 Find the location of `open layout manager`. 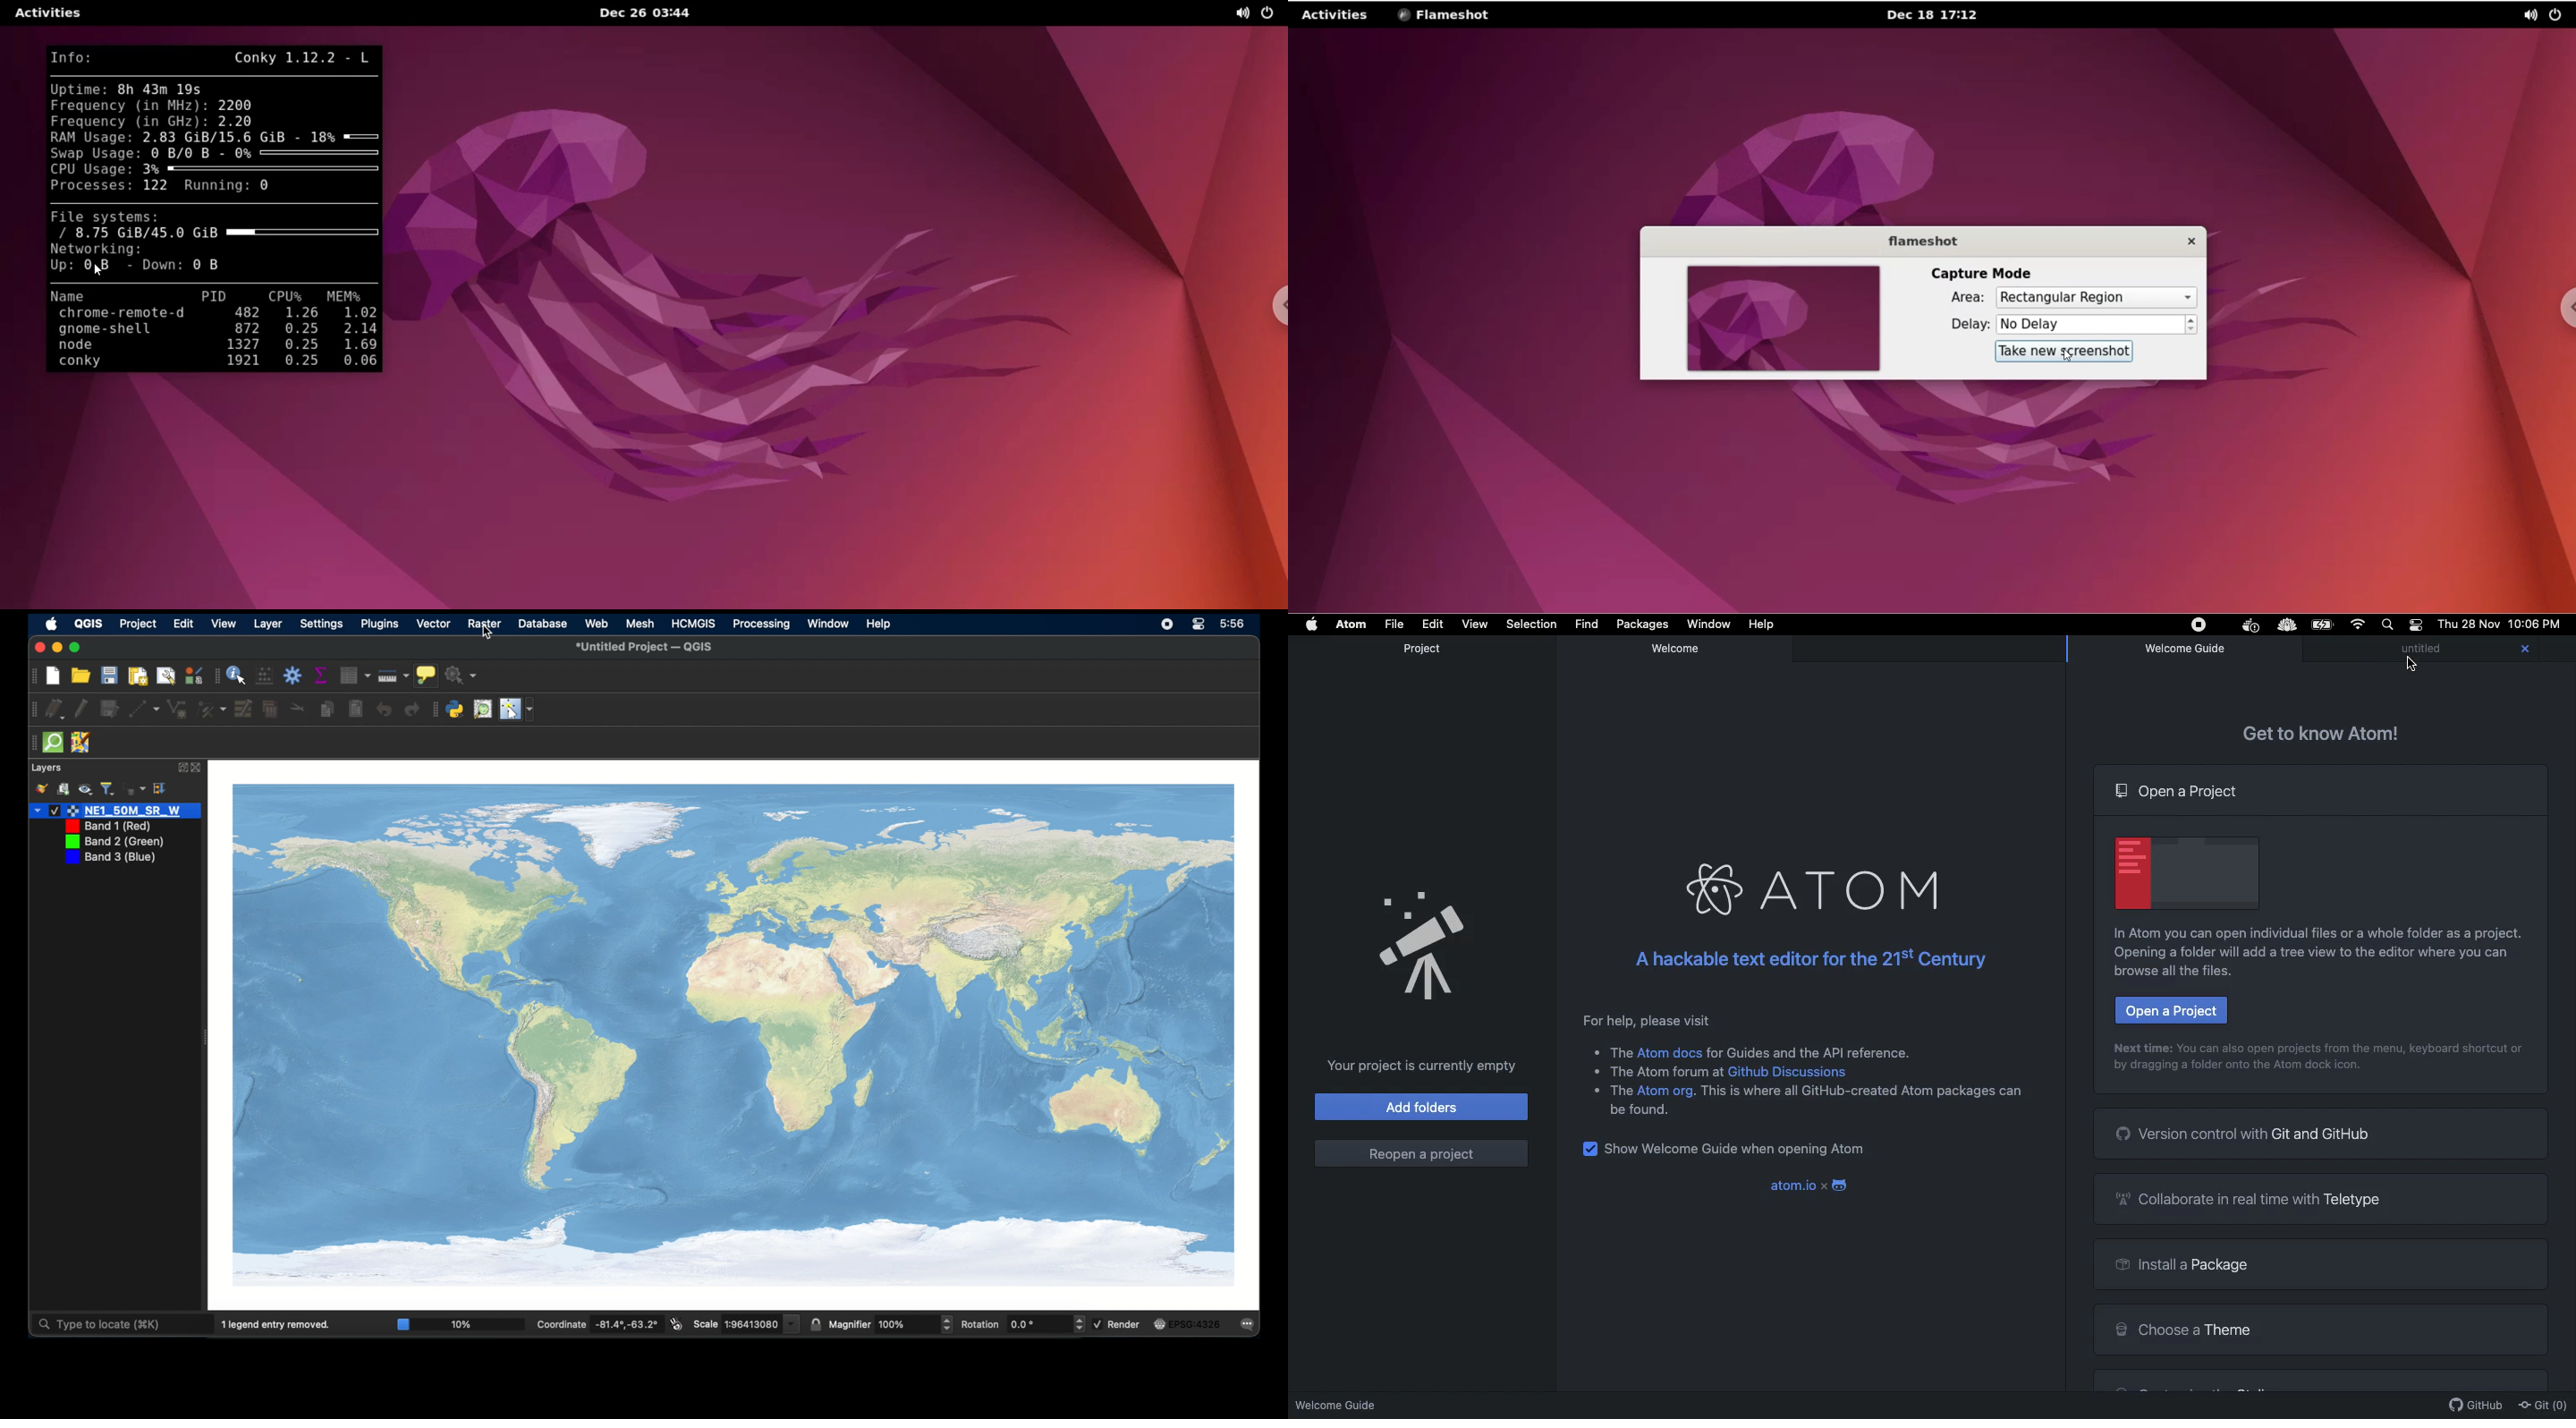

open layout manager is located at coordinates (166, 675).